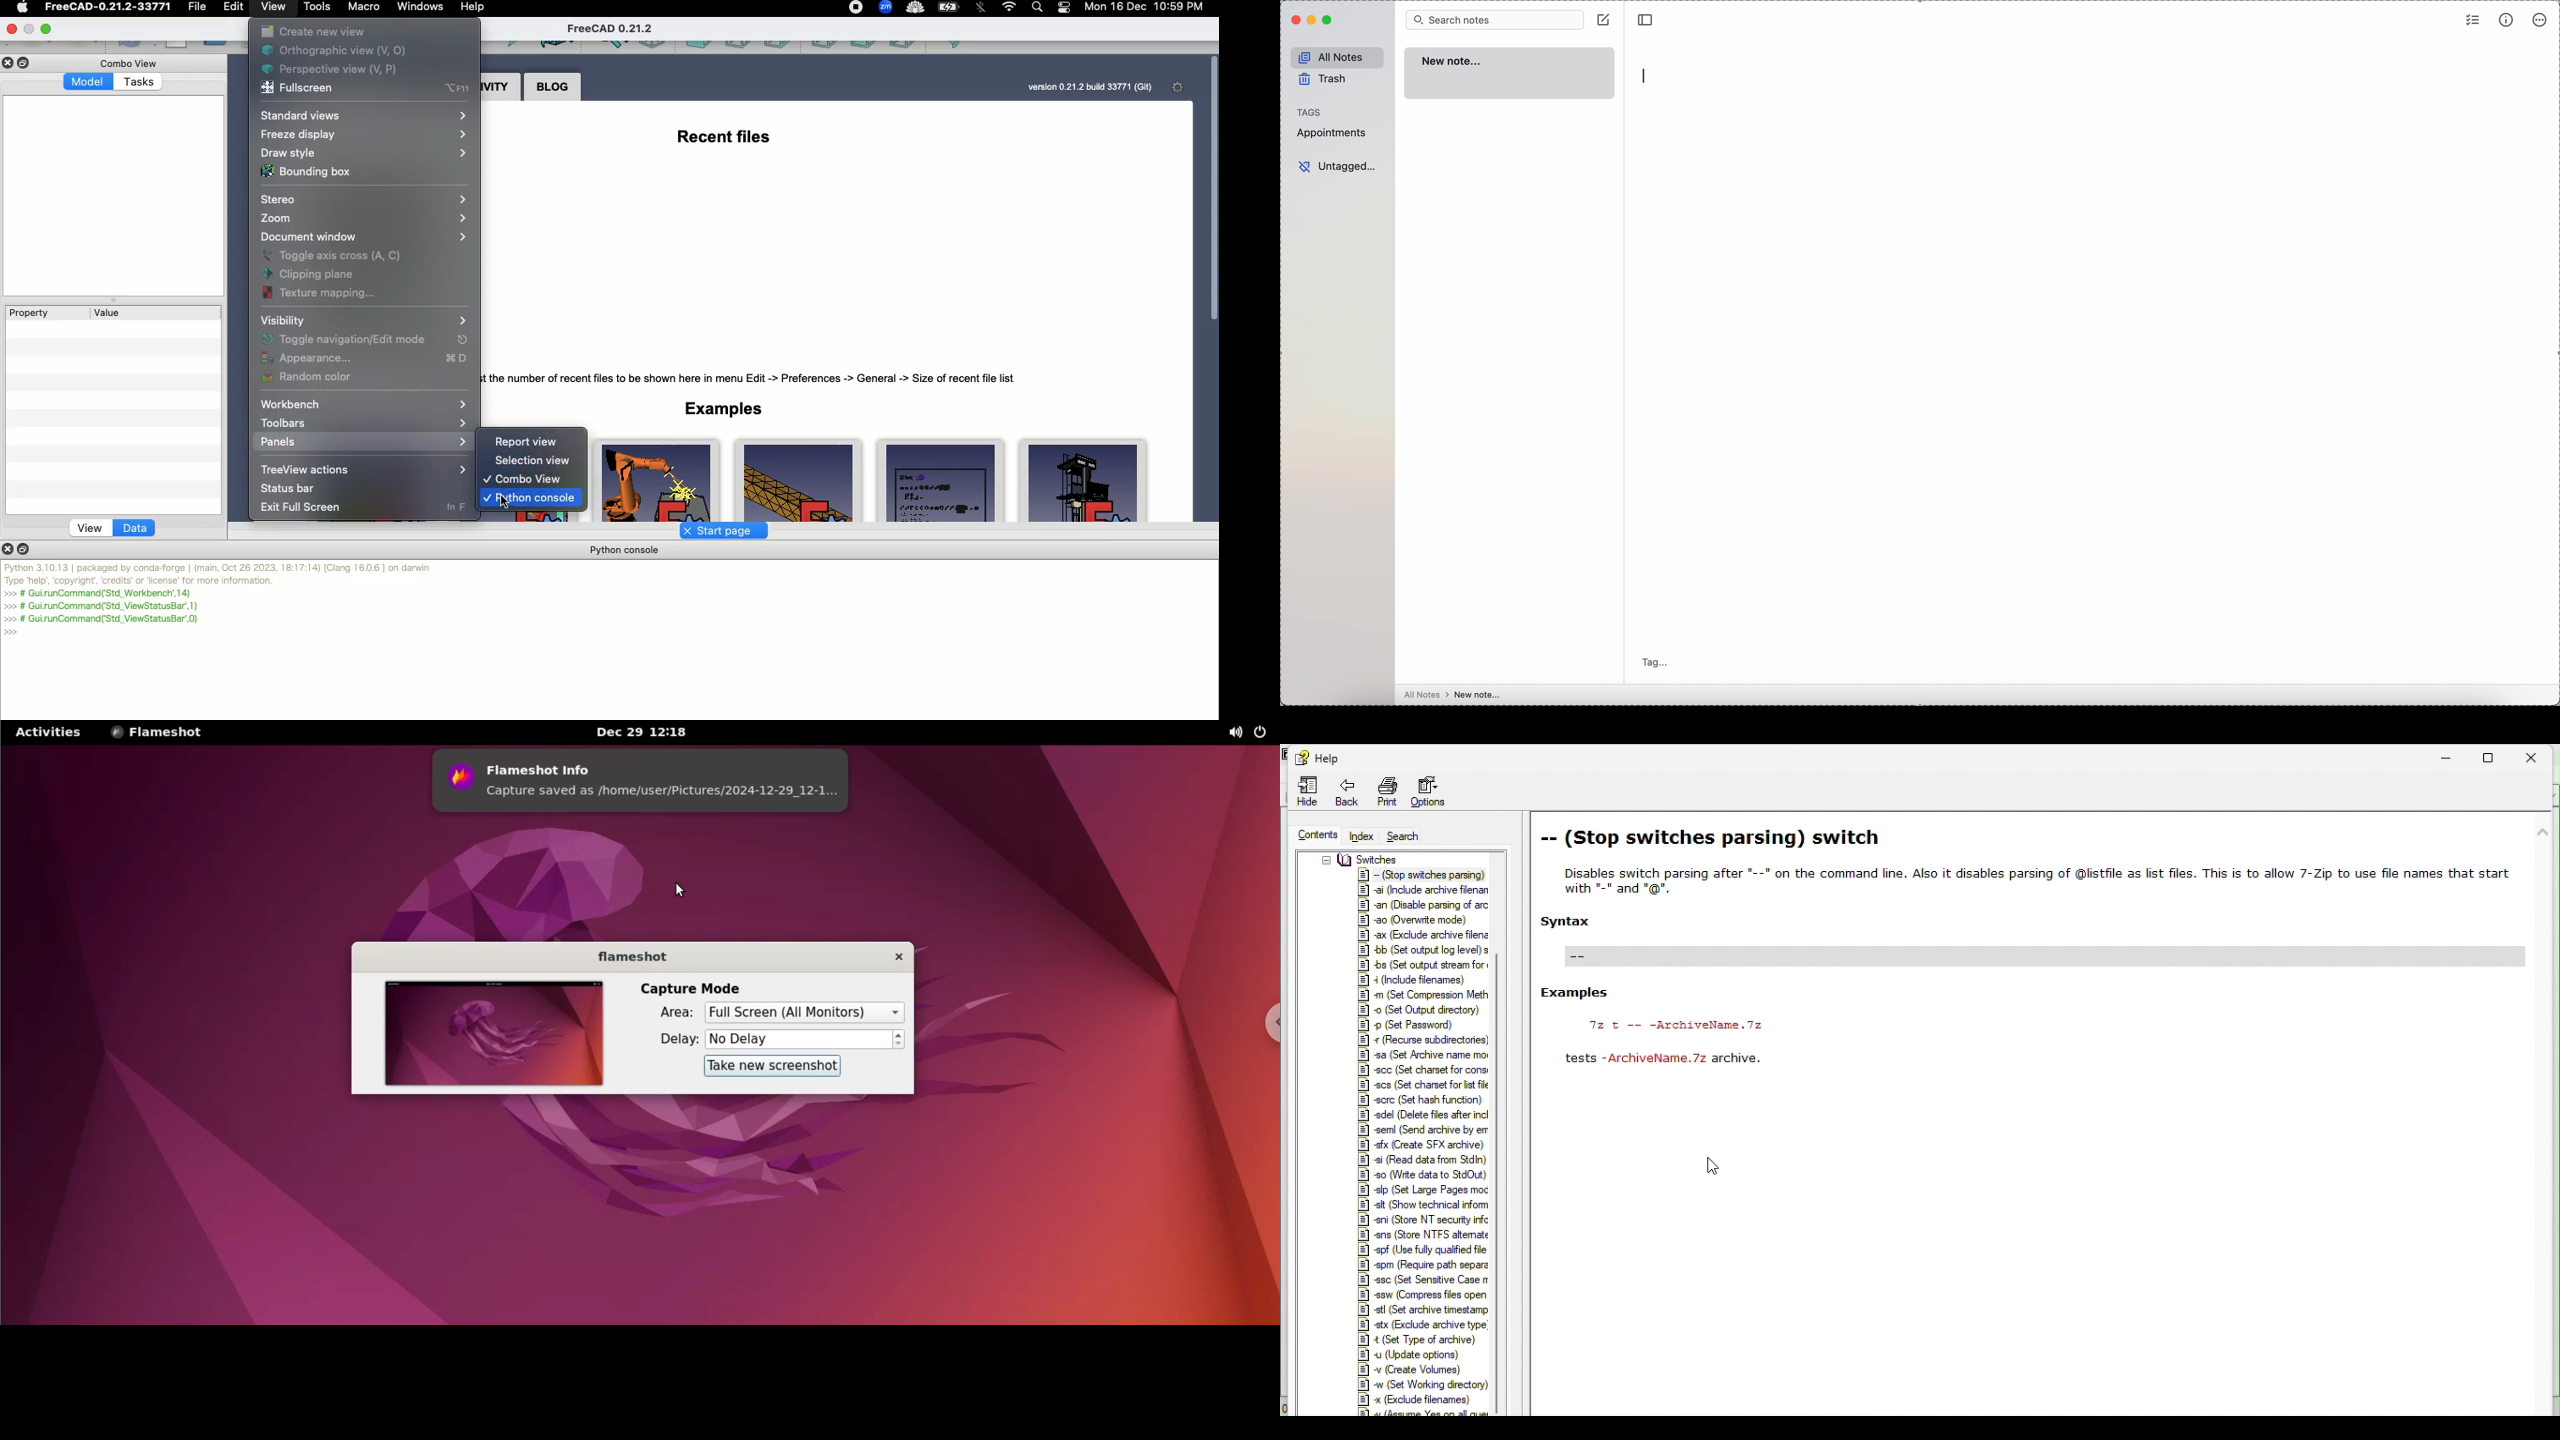 The height and width of the screenshot is (1456, 2576). I want to click on , so click(1424, 1234).